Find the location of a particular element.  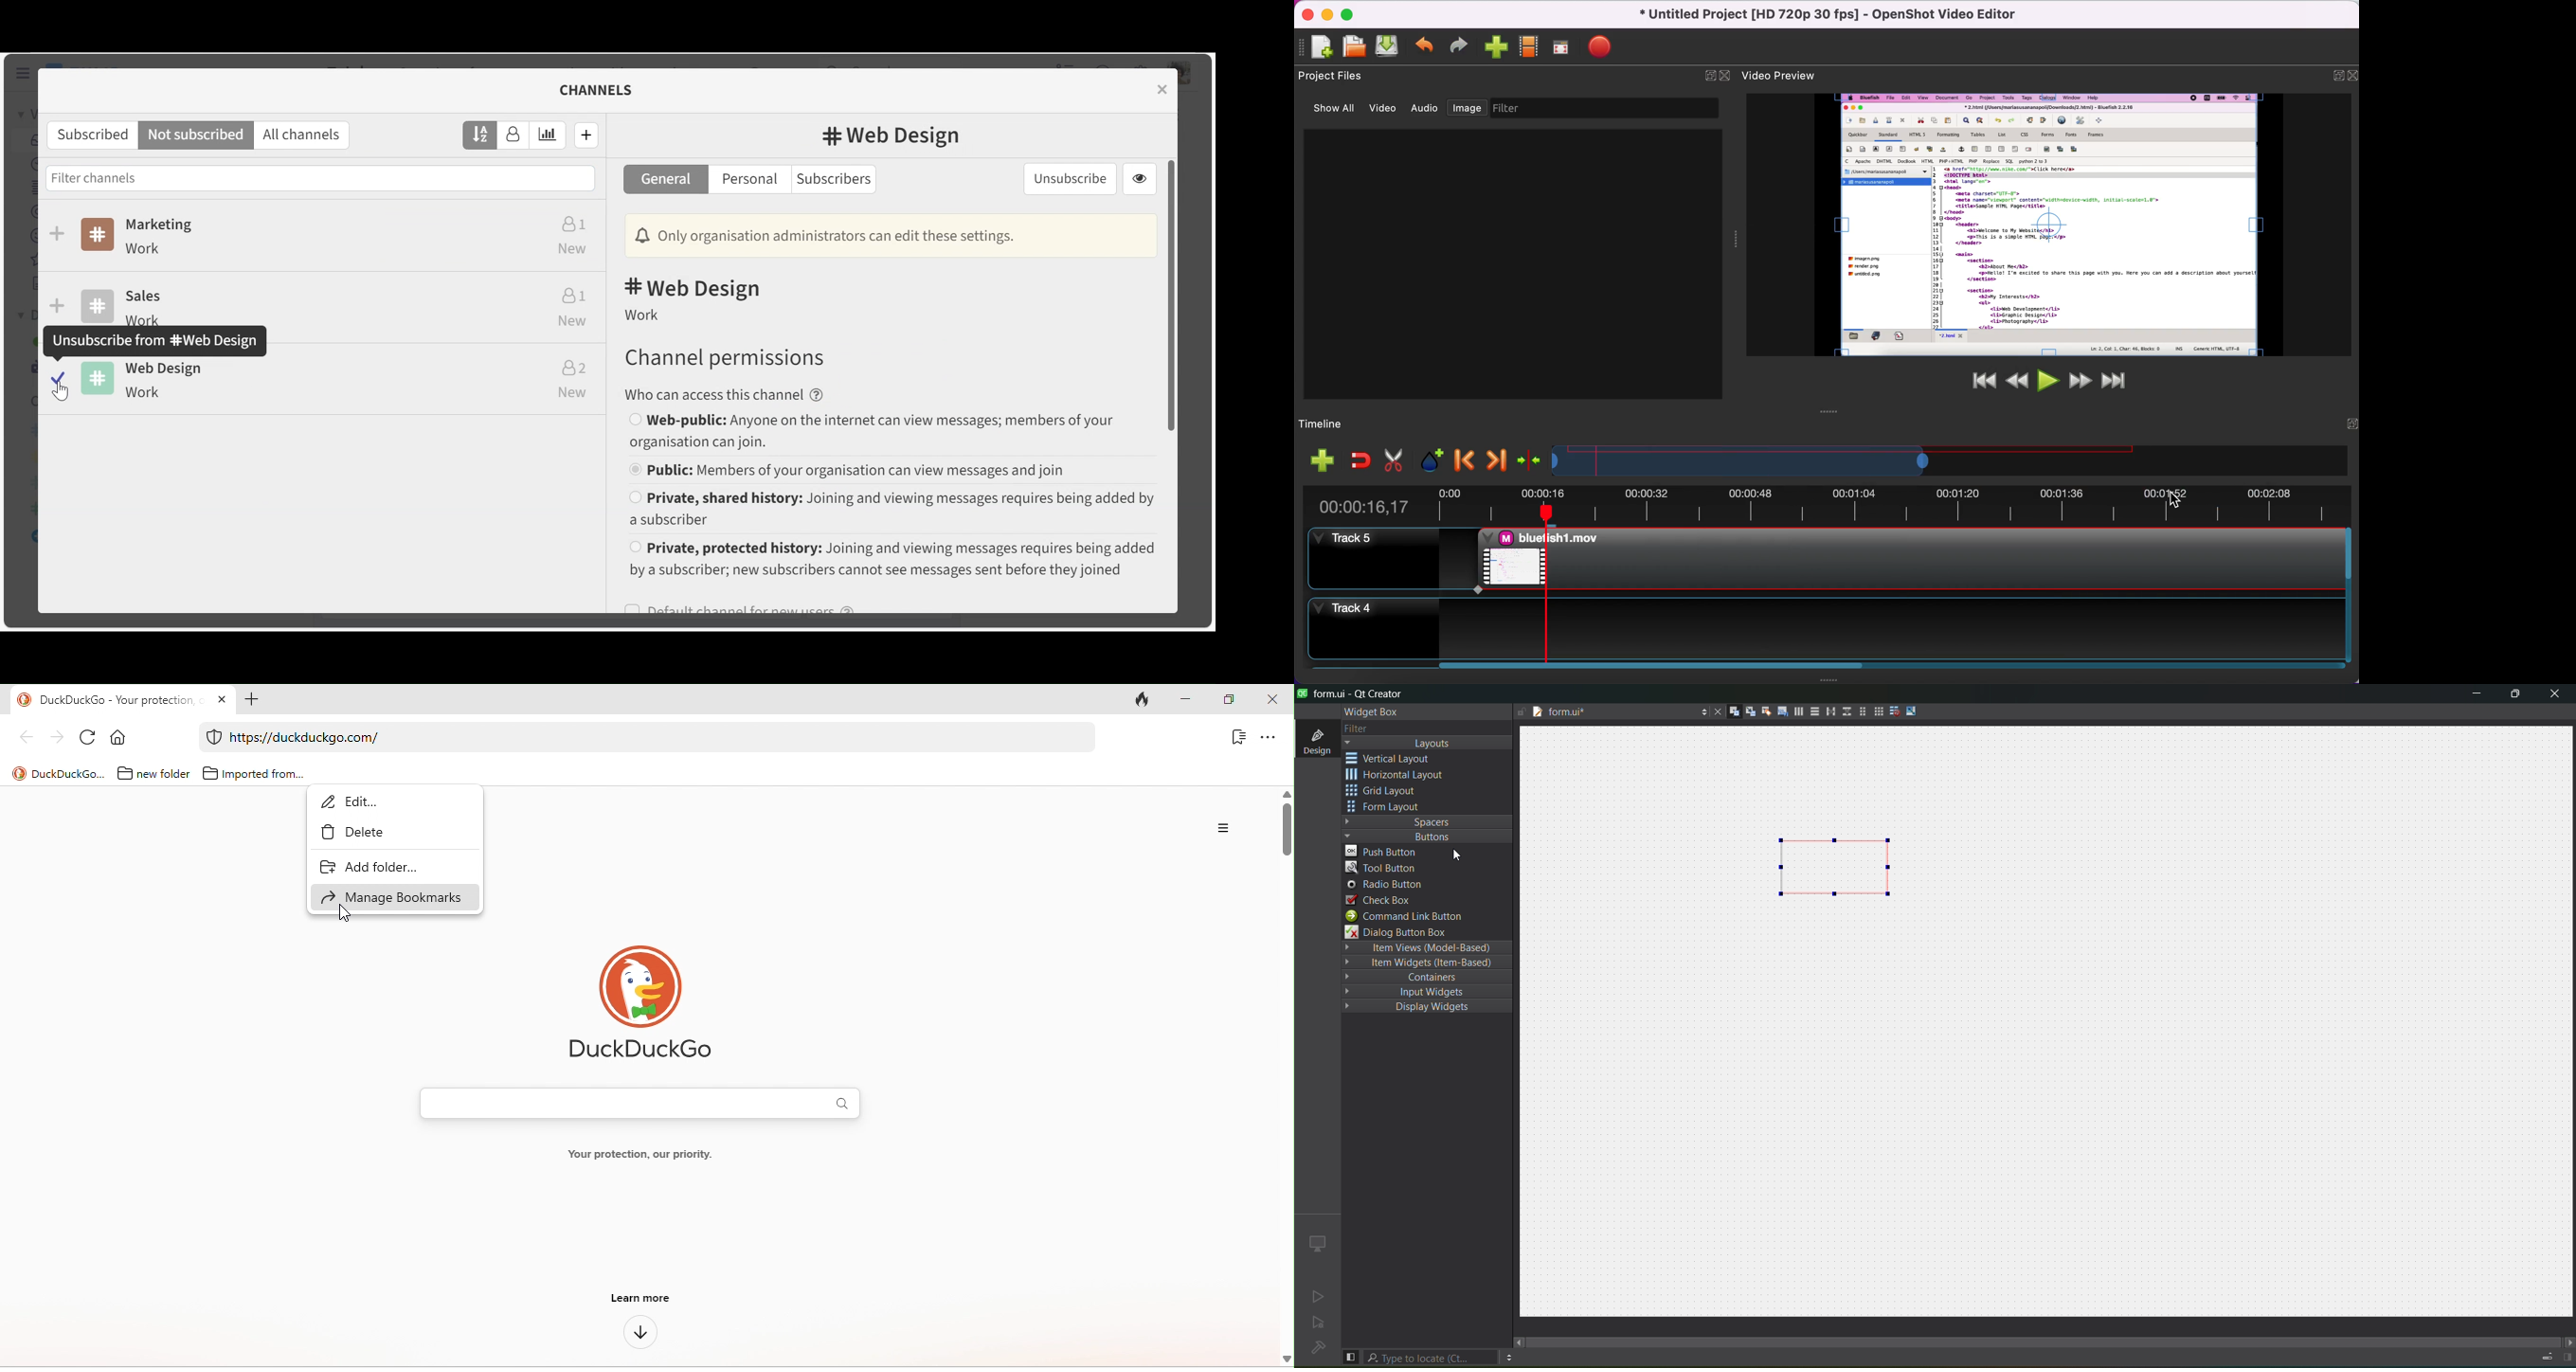

All channels is located at coordinates (303, 136).